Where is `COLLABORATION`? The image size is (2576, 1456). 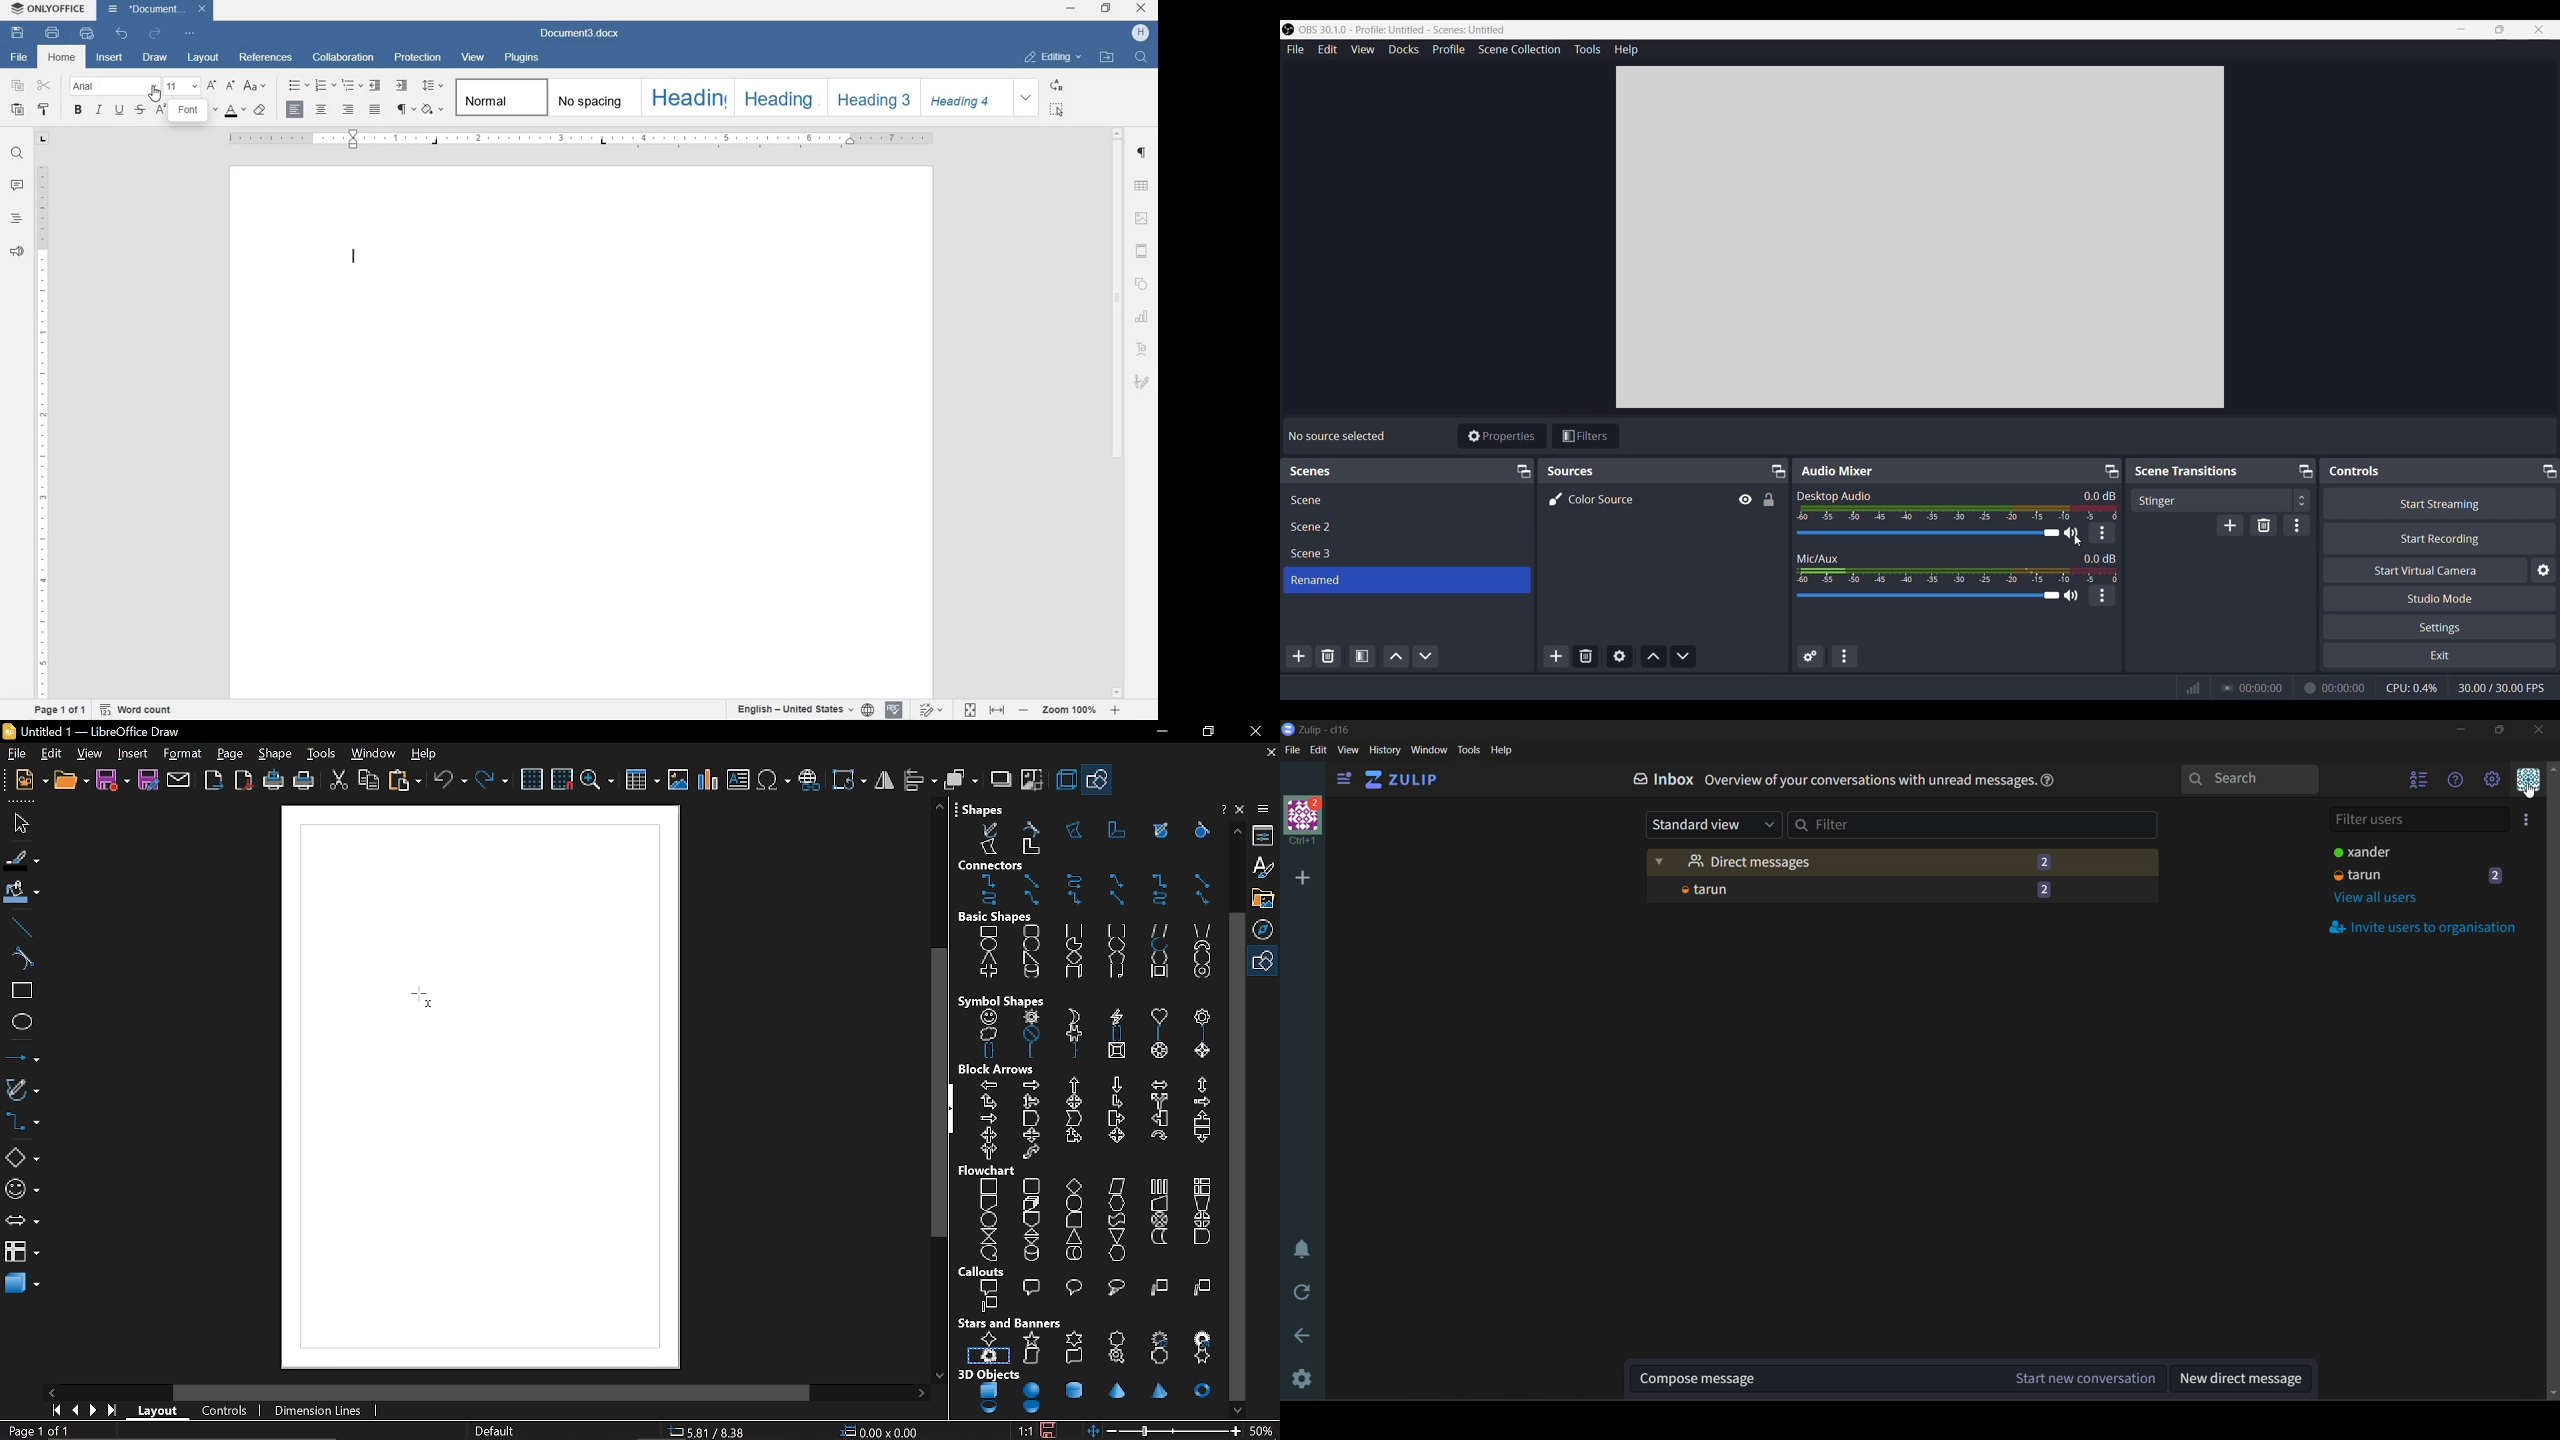 COLLABORATION is located at coordinates (347, 56).